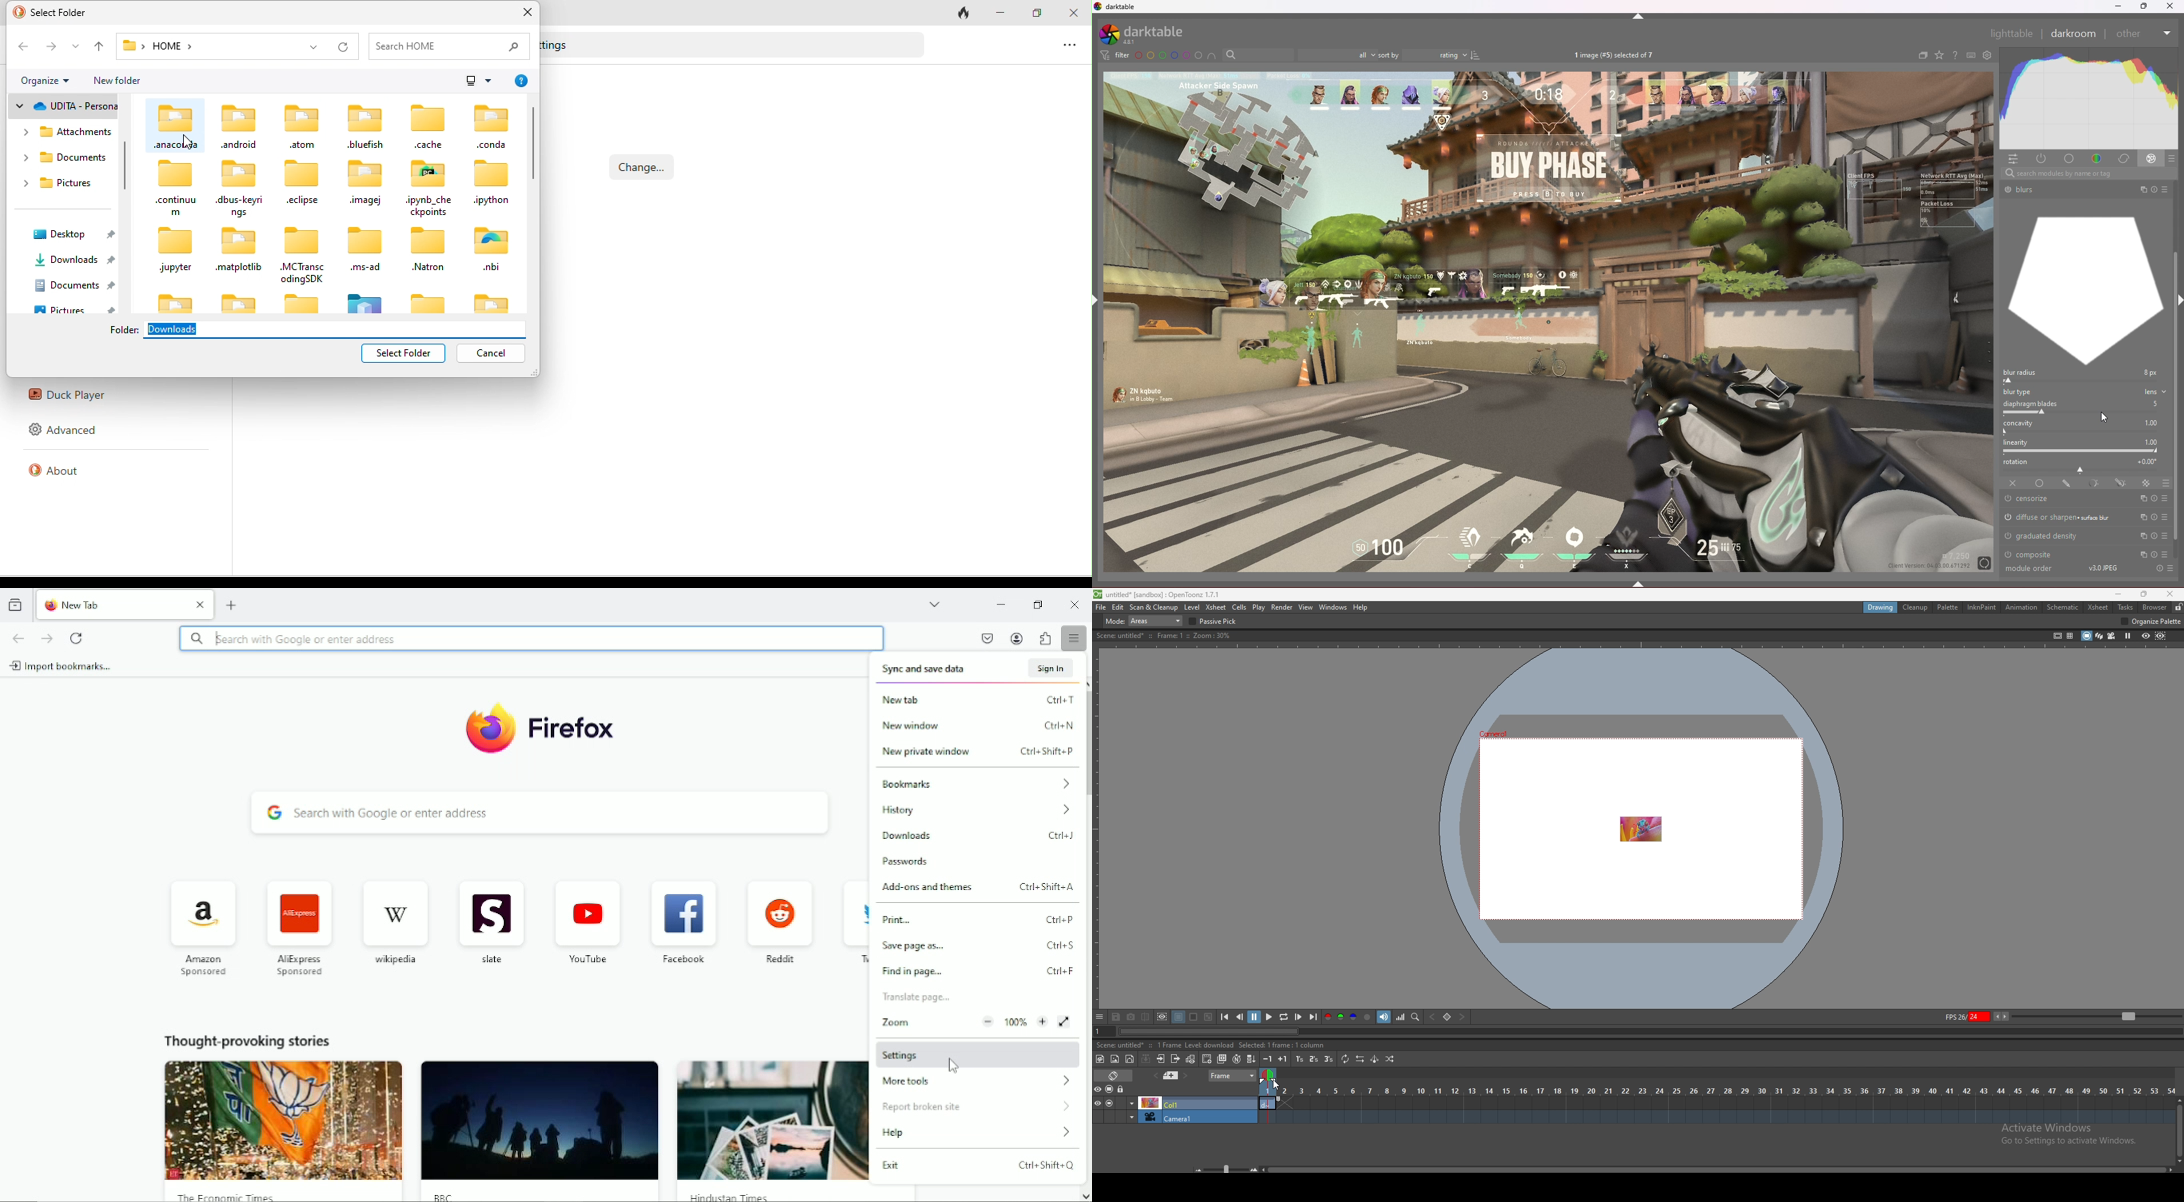 The width and height of the screenshot is (2184, 1204). I want to click on Sync and save data, so click(924, 670).